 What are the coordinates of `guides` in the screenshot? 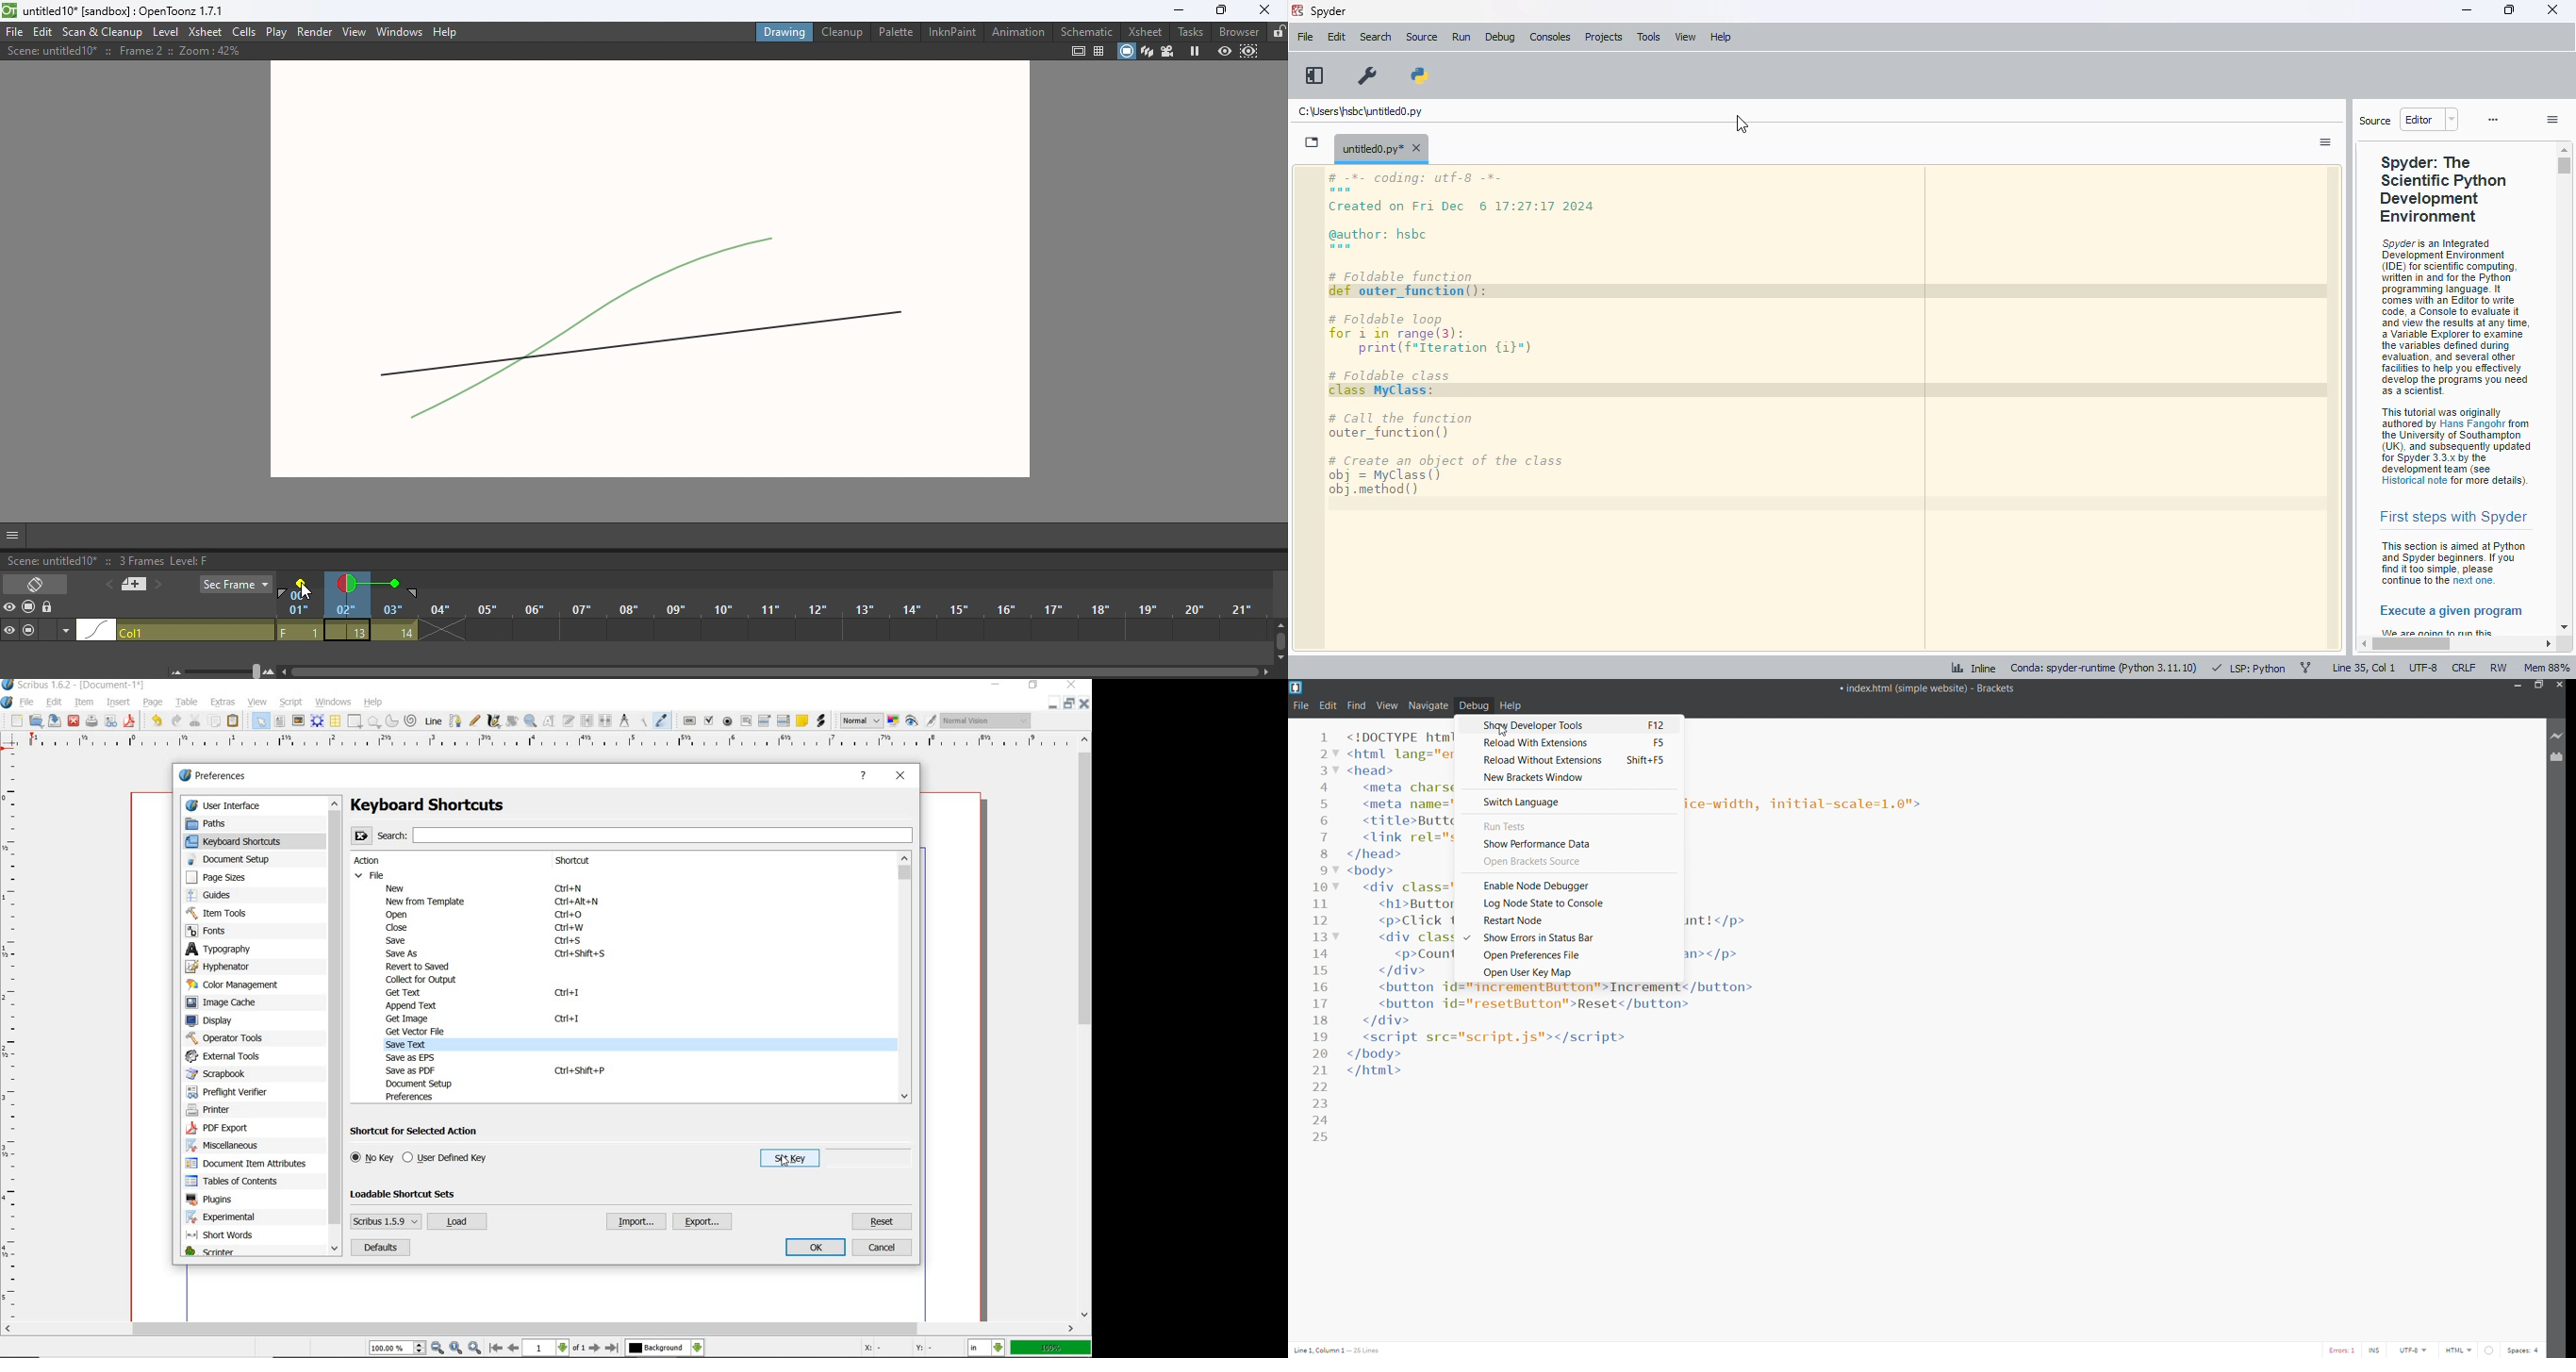 It's located at (228, 896).